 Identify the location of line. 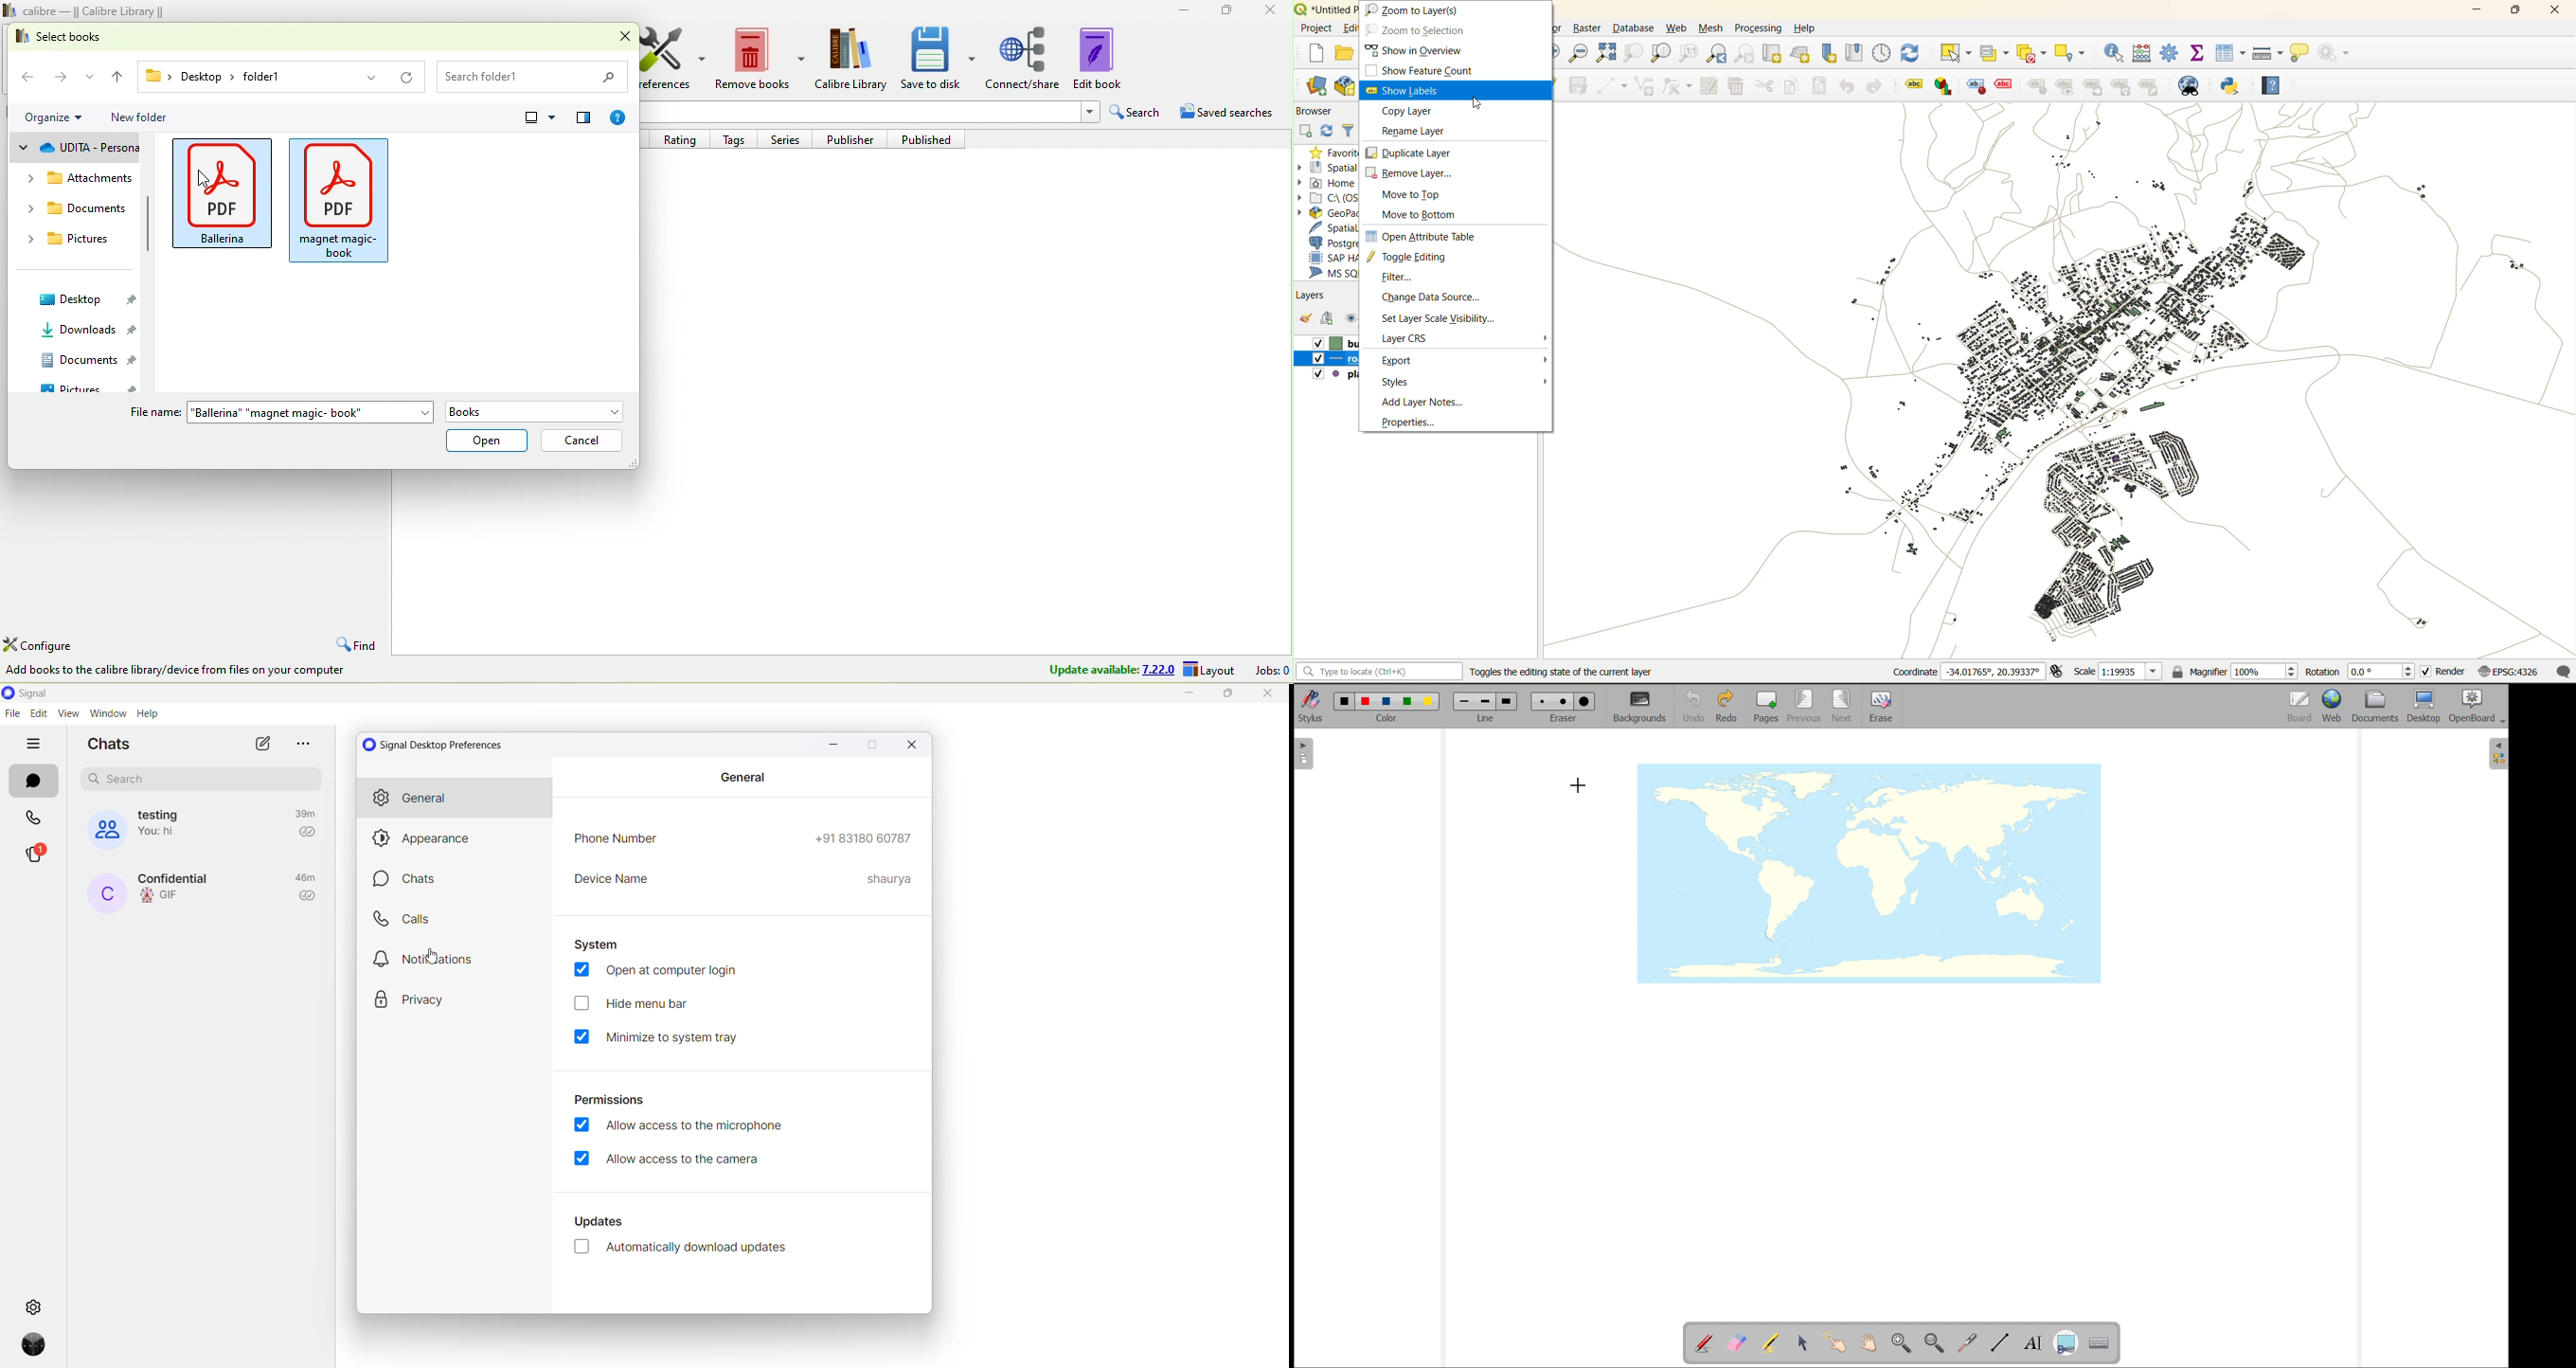
(1486, 718).